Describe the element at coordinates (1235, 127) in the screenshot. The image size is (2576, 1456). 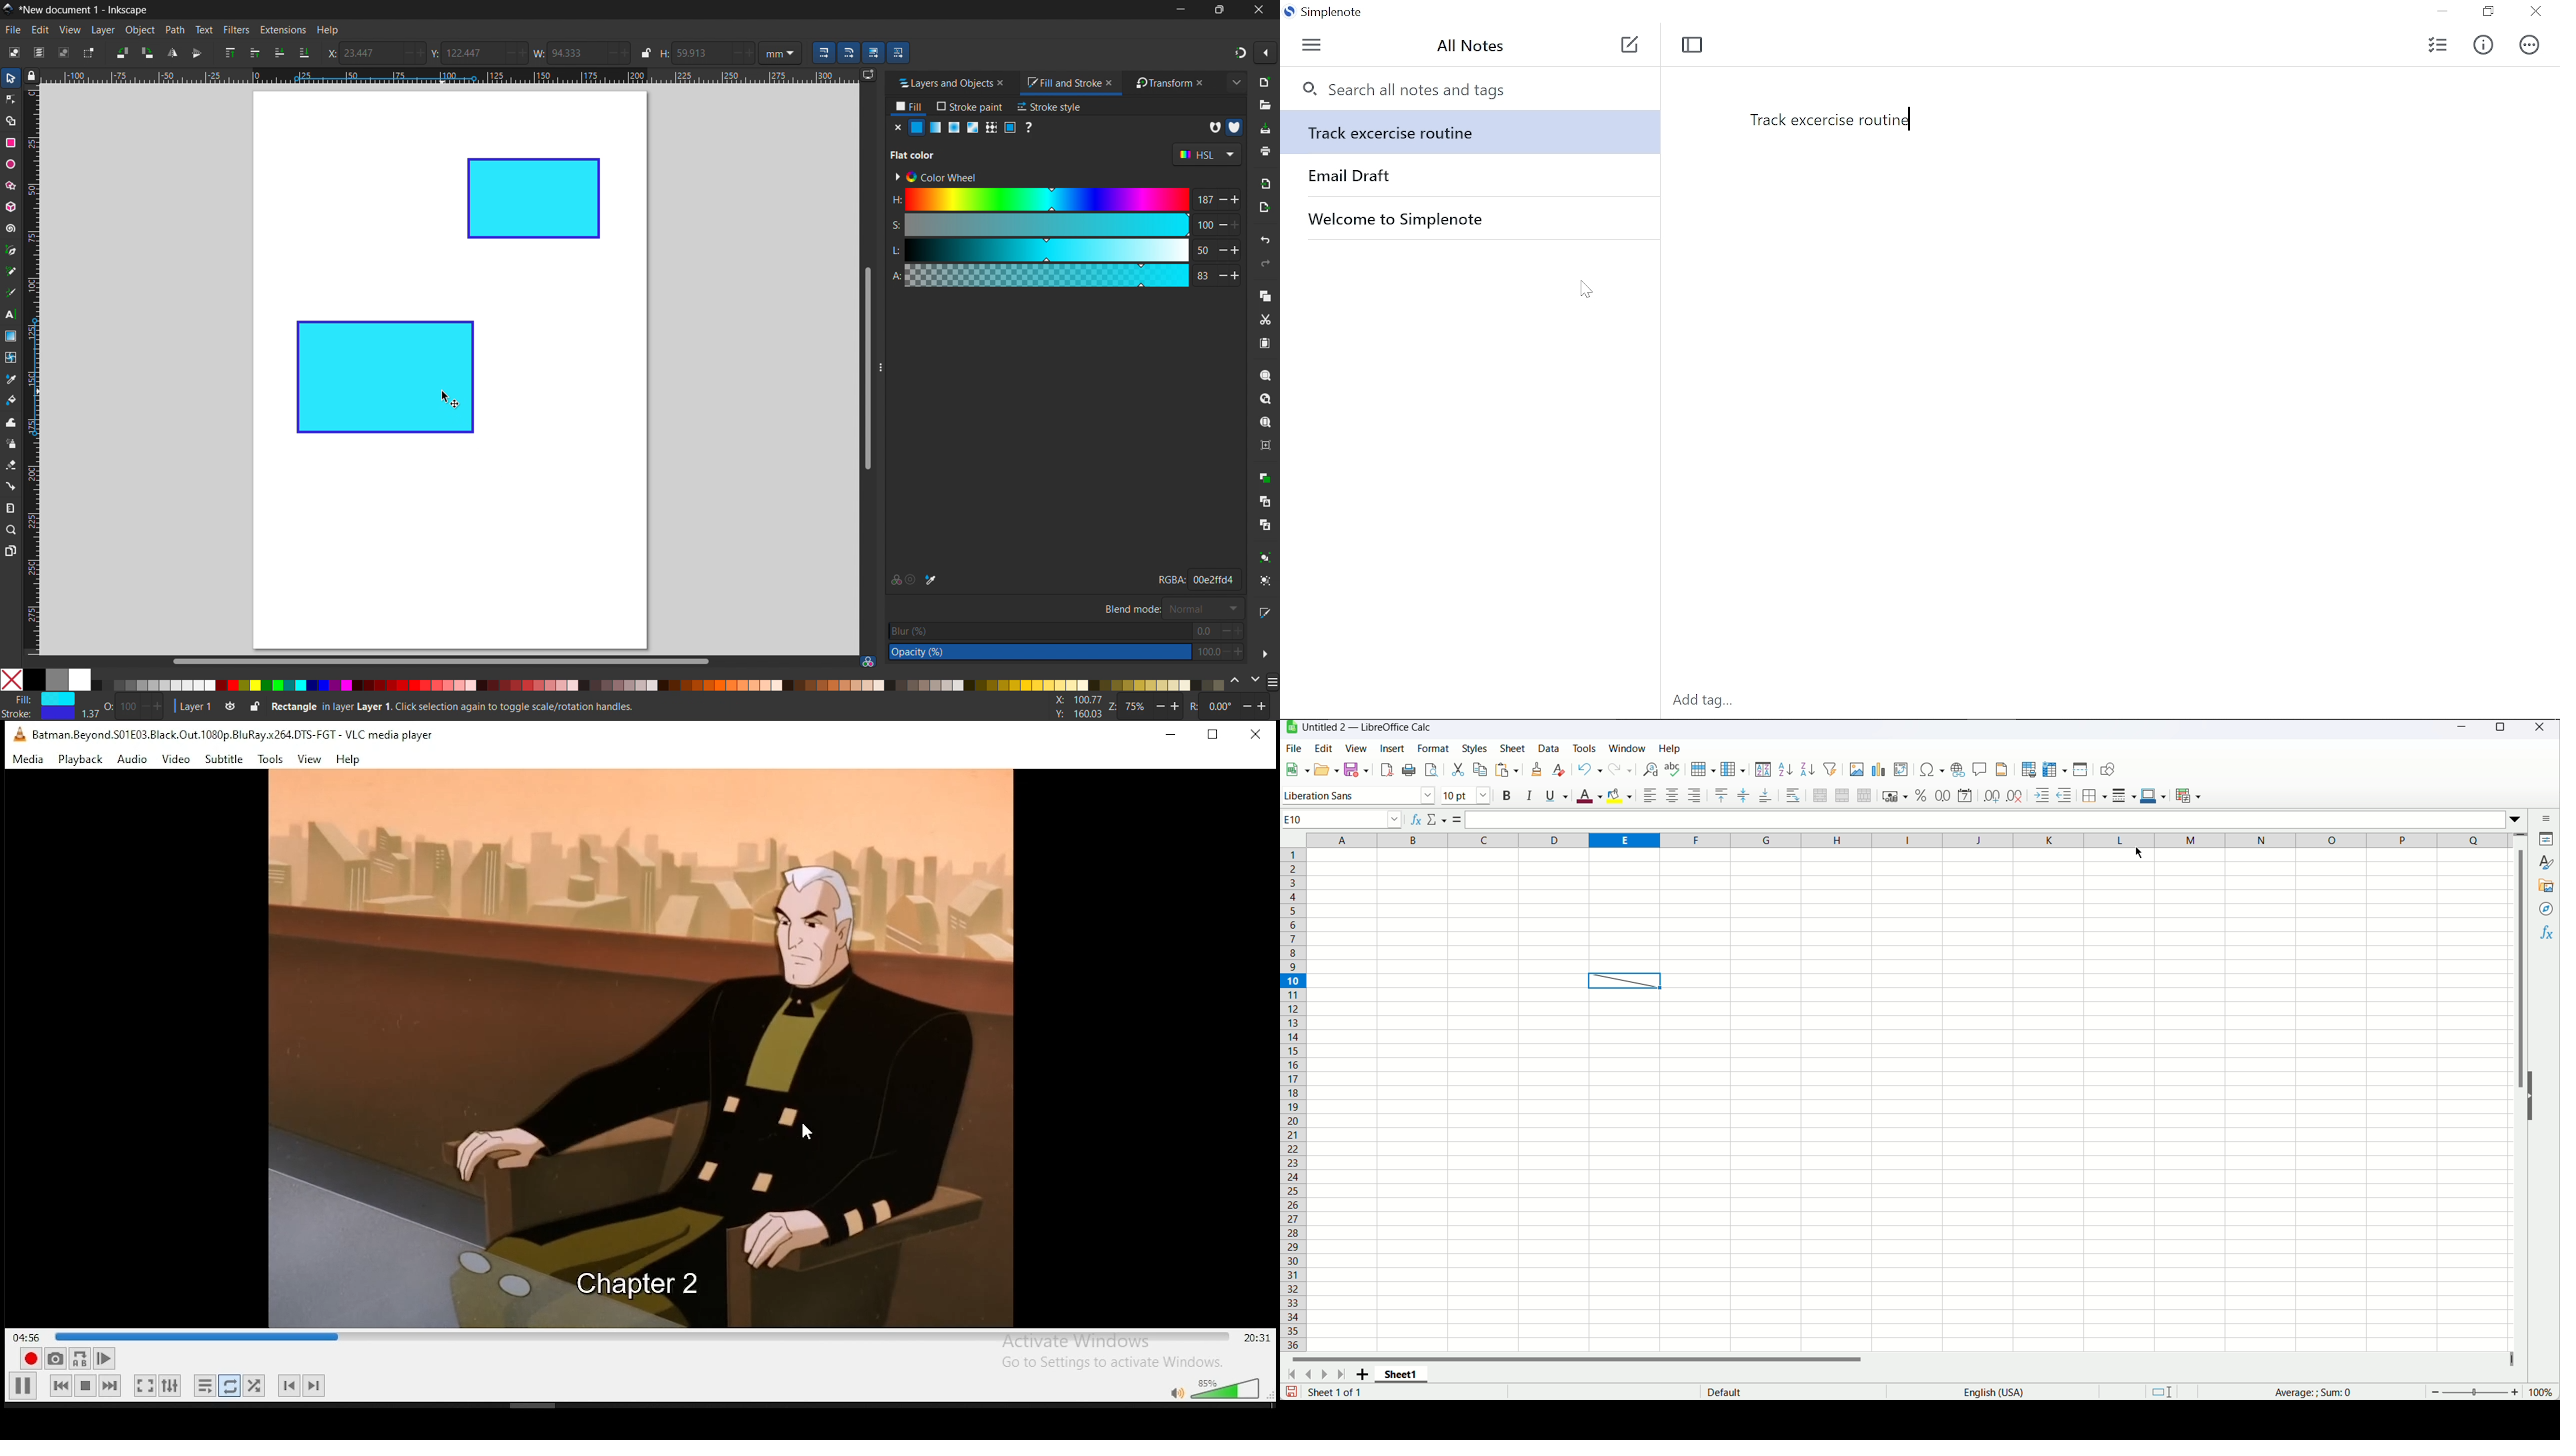
I see `fill is solid unless a subpath is counterdirectional` at that location.